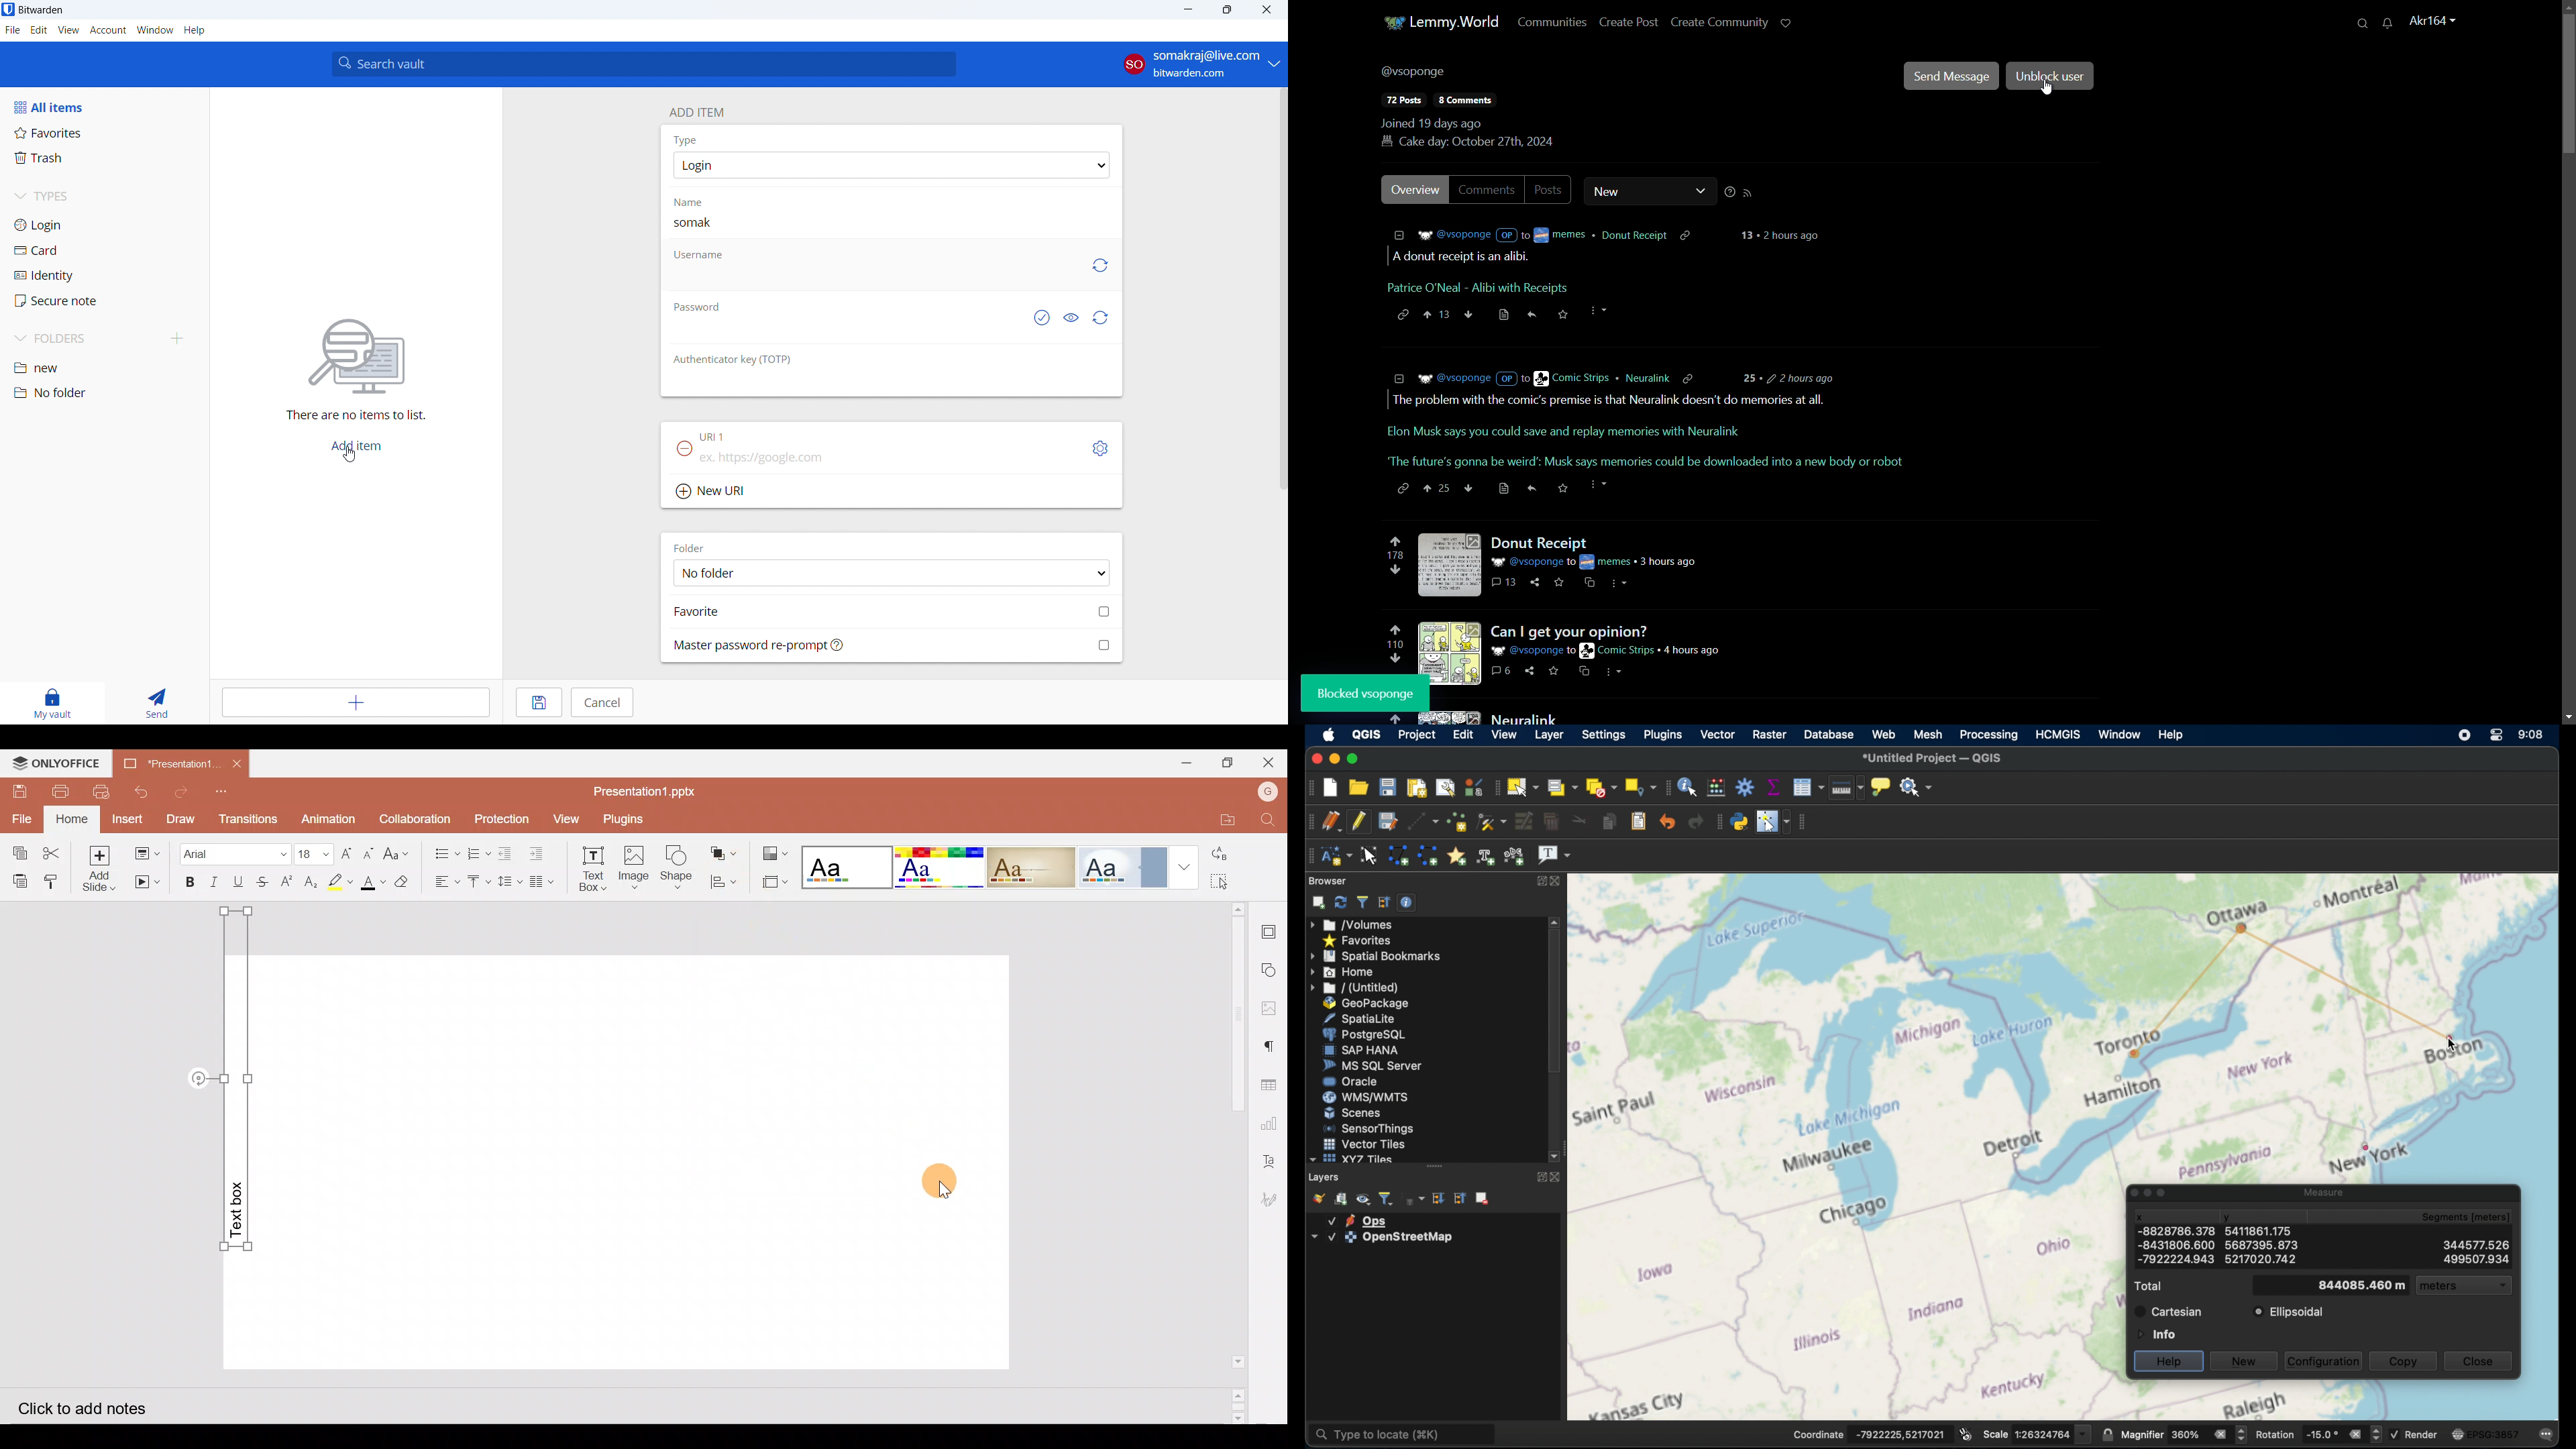 This screenshot has width=2576, height=1456. Describe the element at coordinates (1601, 787) in the screenshot. I see `deselect features from all layers` at that location.